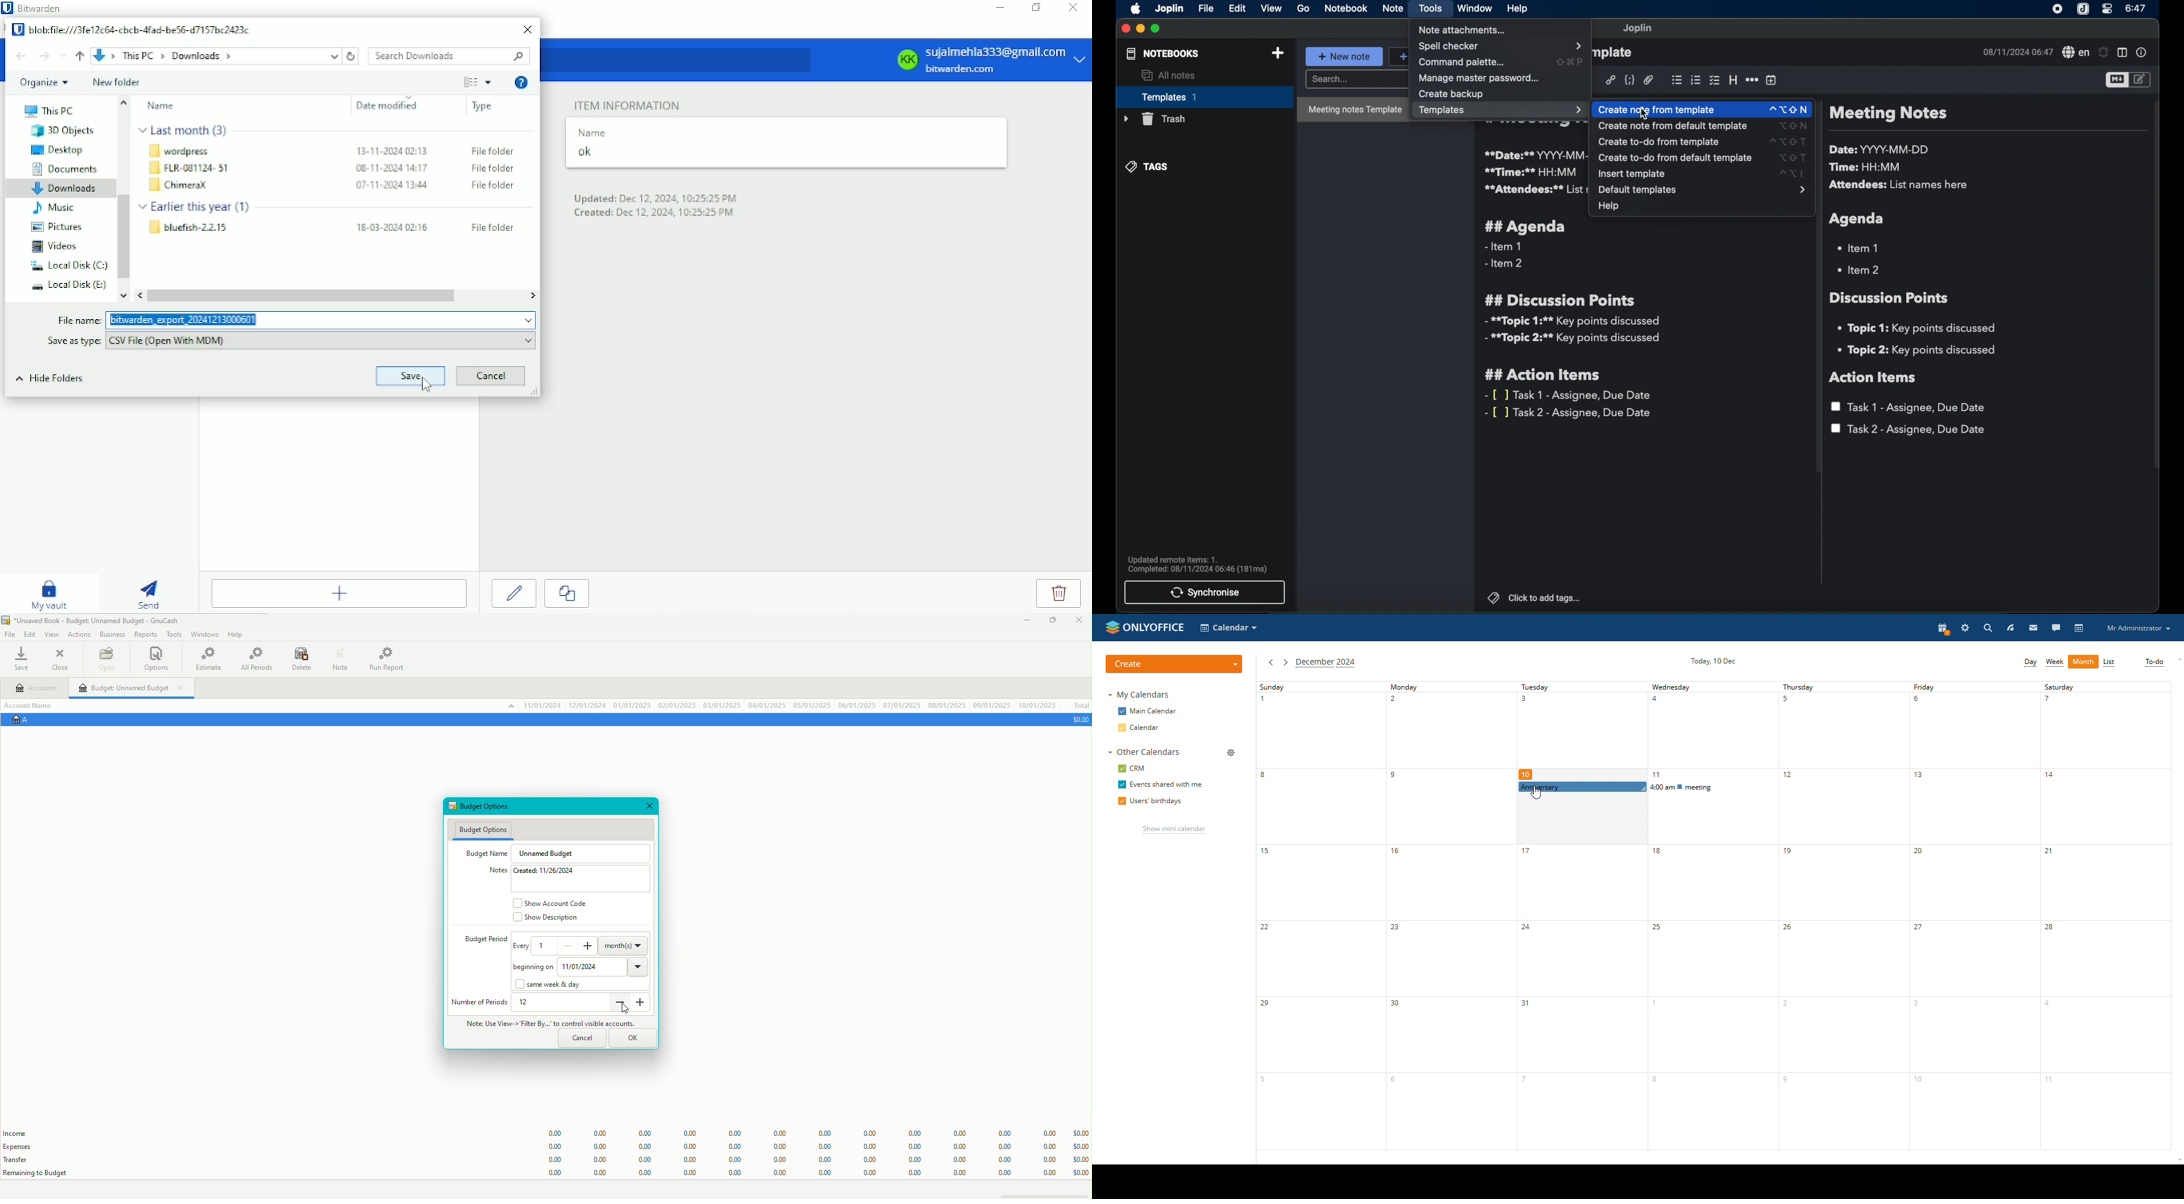 The width and height of the screenshot is (2184, 1204). I want to click on File folder, so click(490, 185).